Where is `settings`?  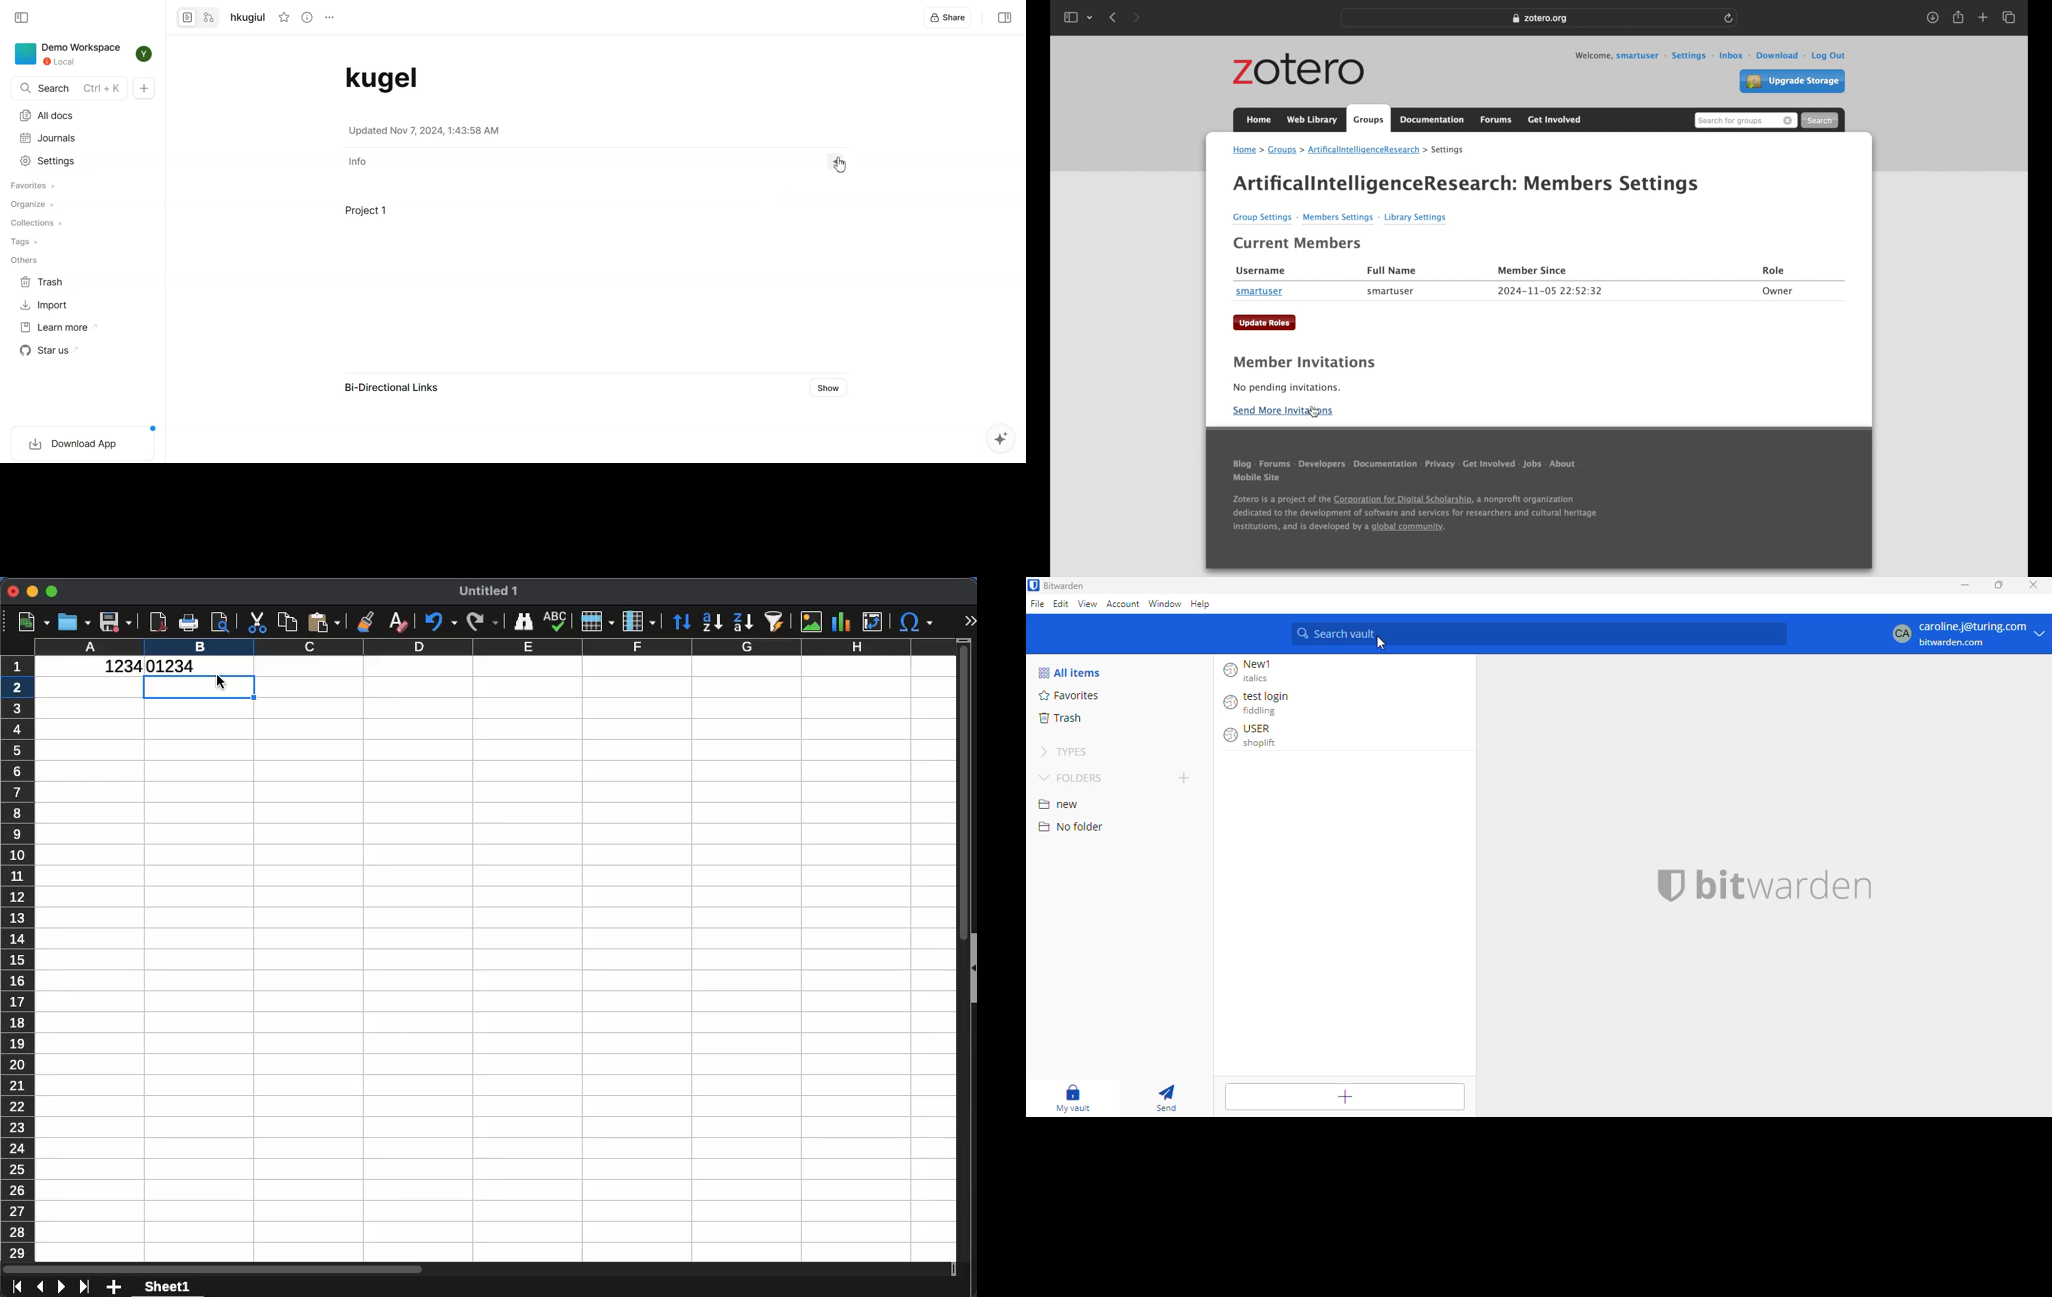
settings is located at coordinates (1449, 150).